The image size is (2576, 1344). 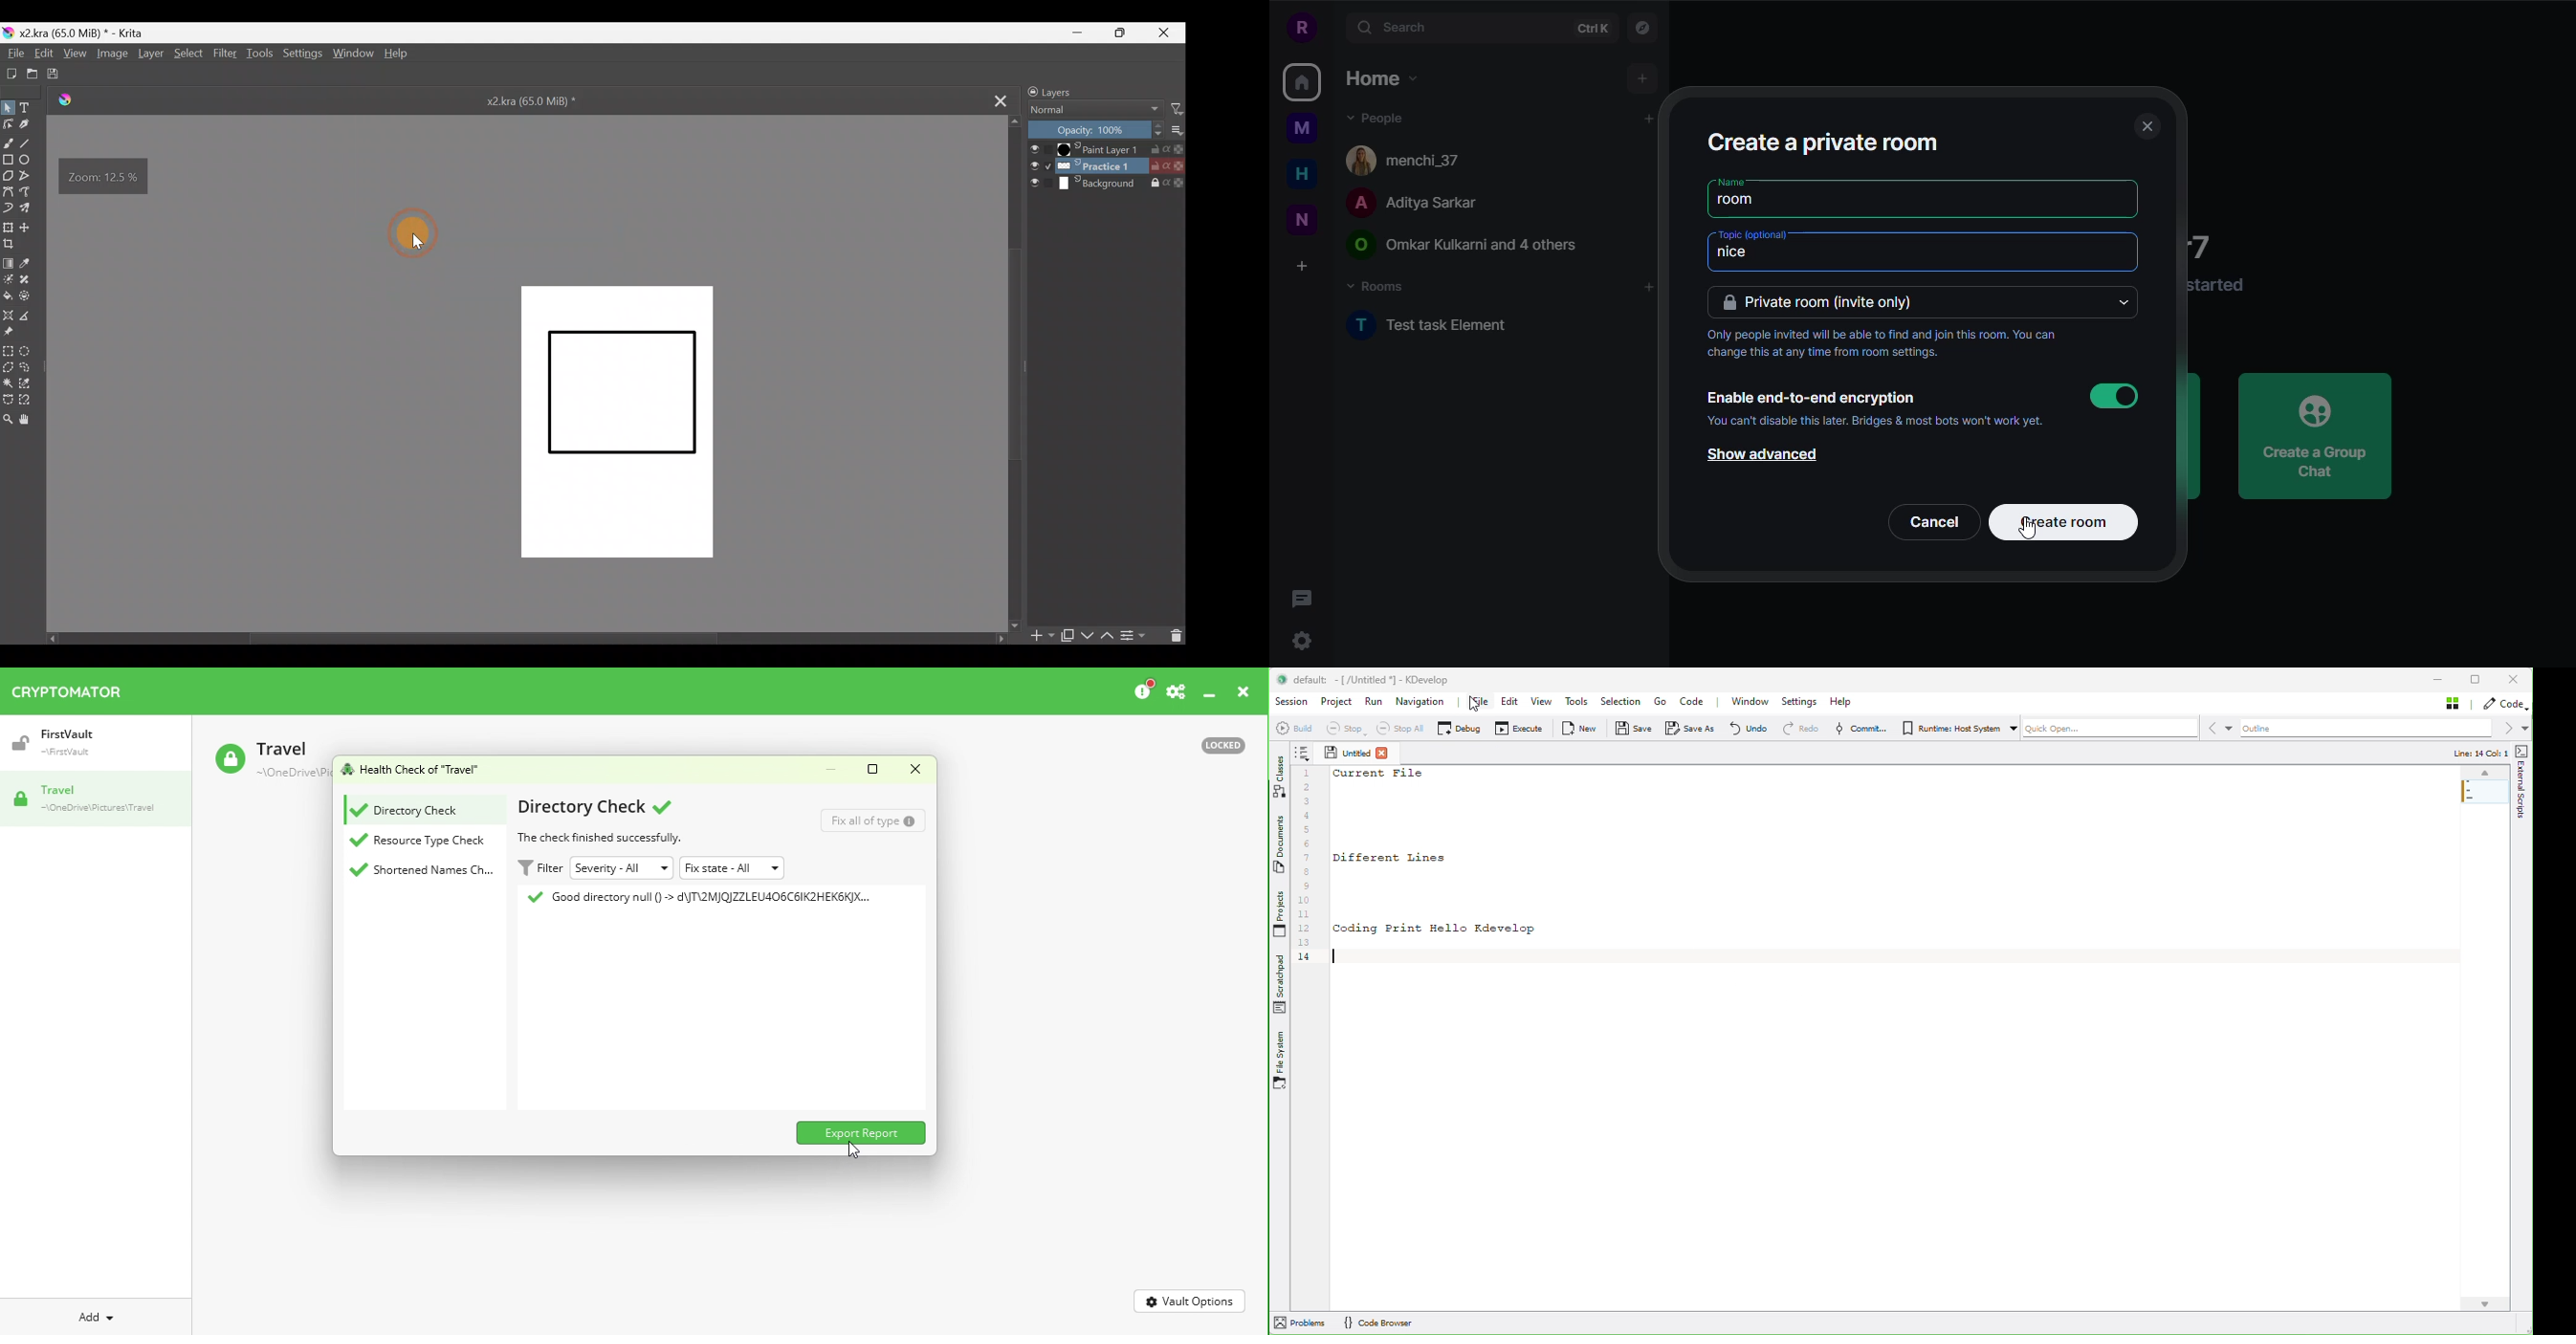 I want to click on Duplicate layer/mask, so click(x=1070, y=638).